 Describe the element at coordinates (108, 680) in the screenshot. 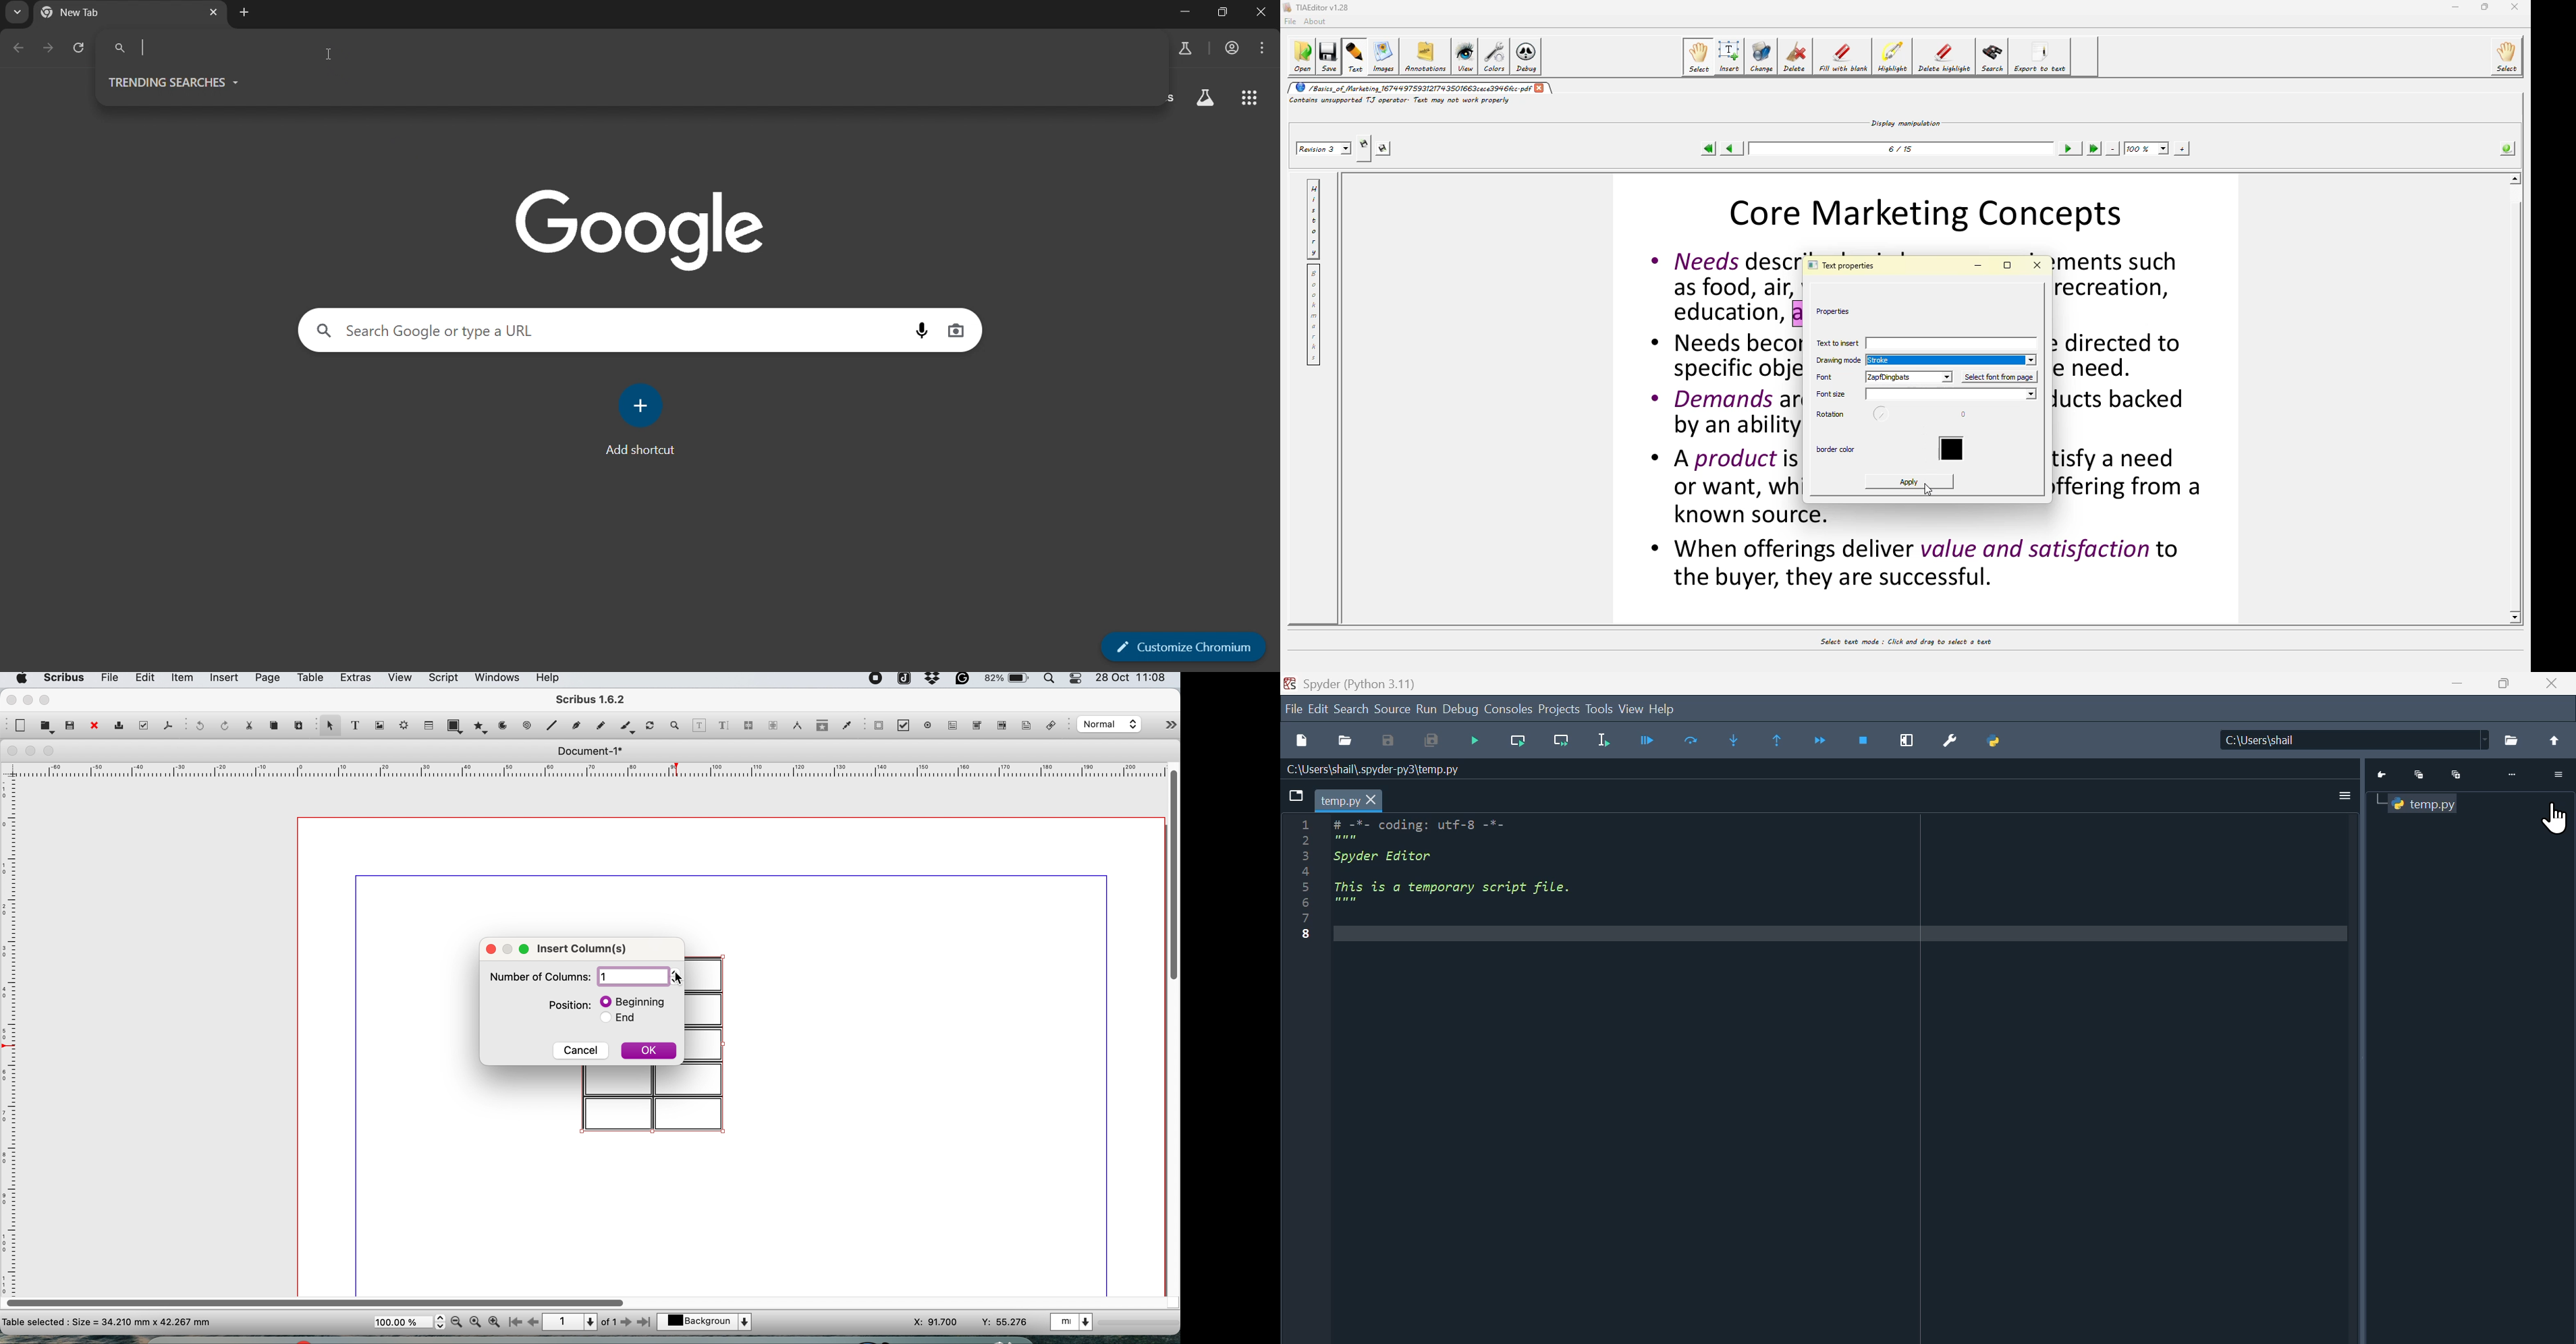

I see `file` at that location.